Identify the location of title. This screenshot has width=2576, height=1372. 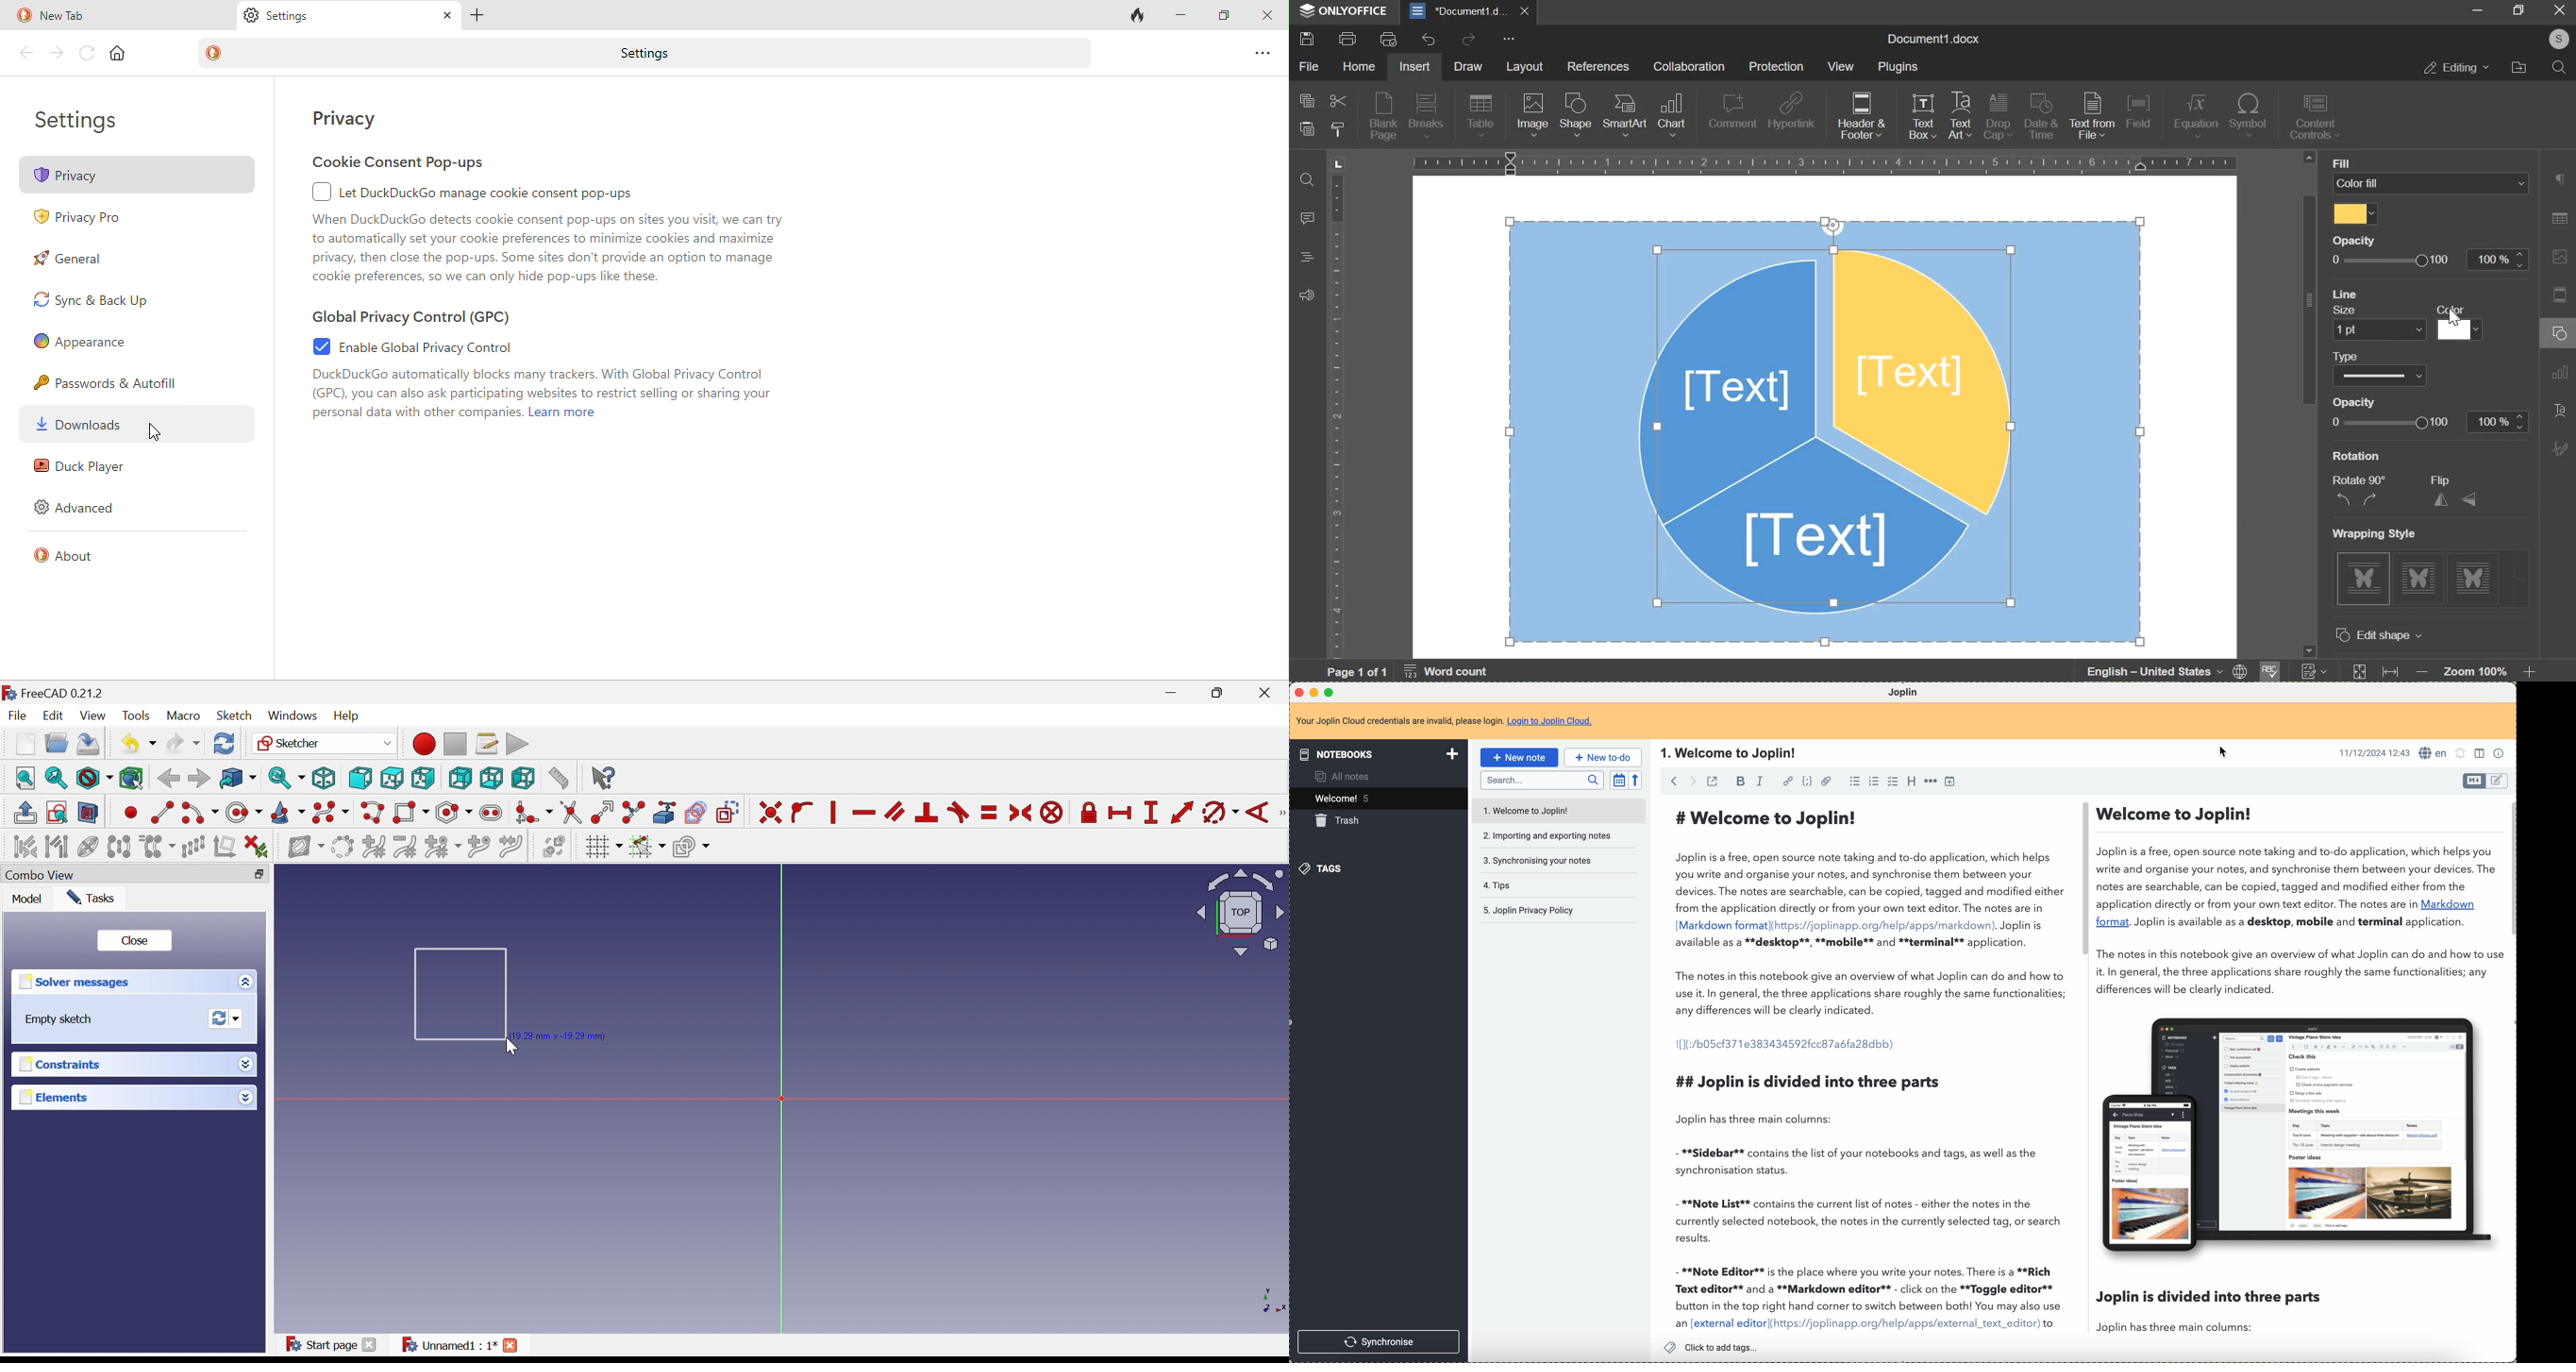
(1729, 752).